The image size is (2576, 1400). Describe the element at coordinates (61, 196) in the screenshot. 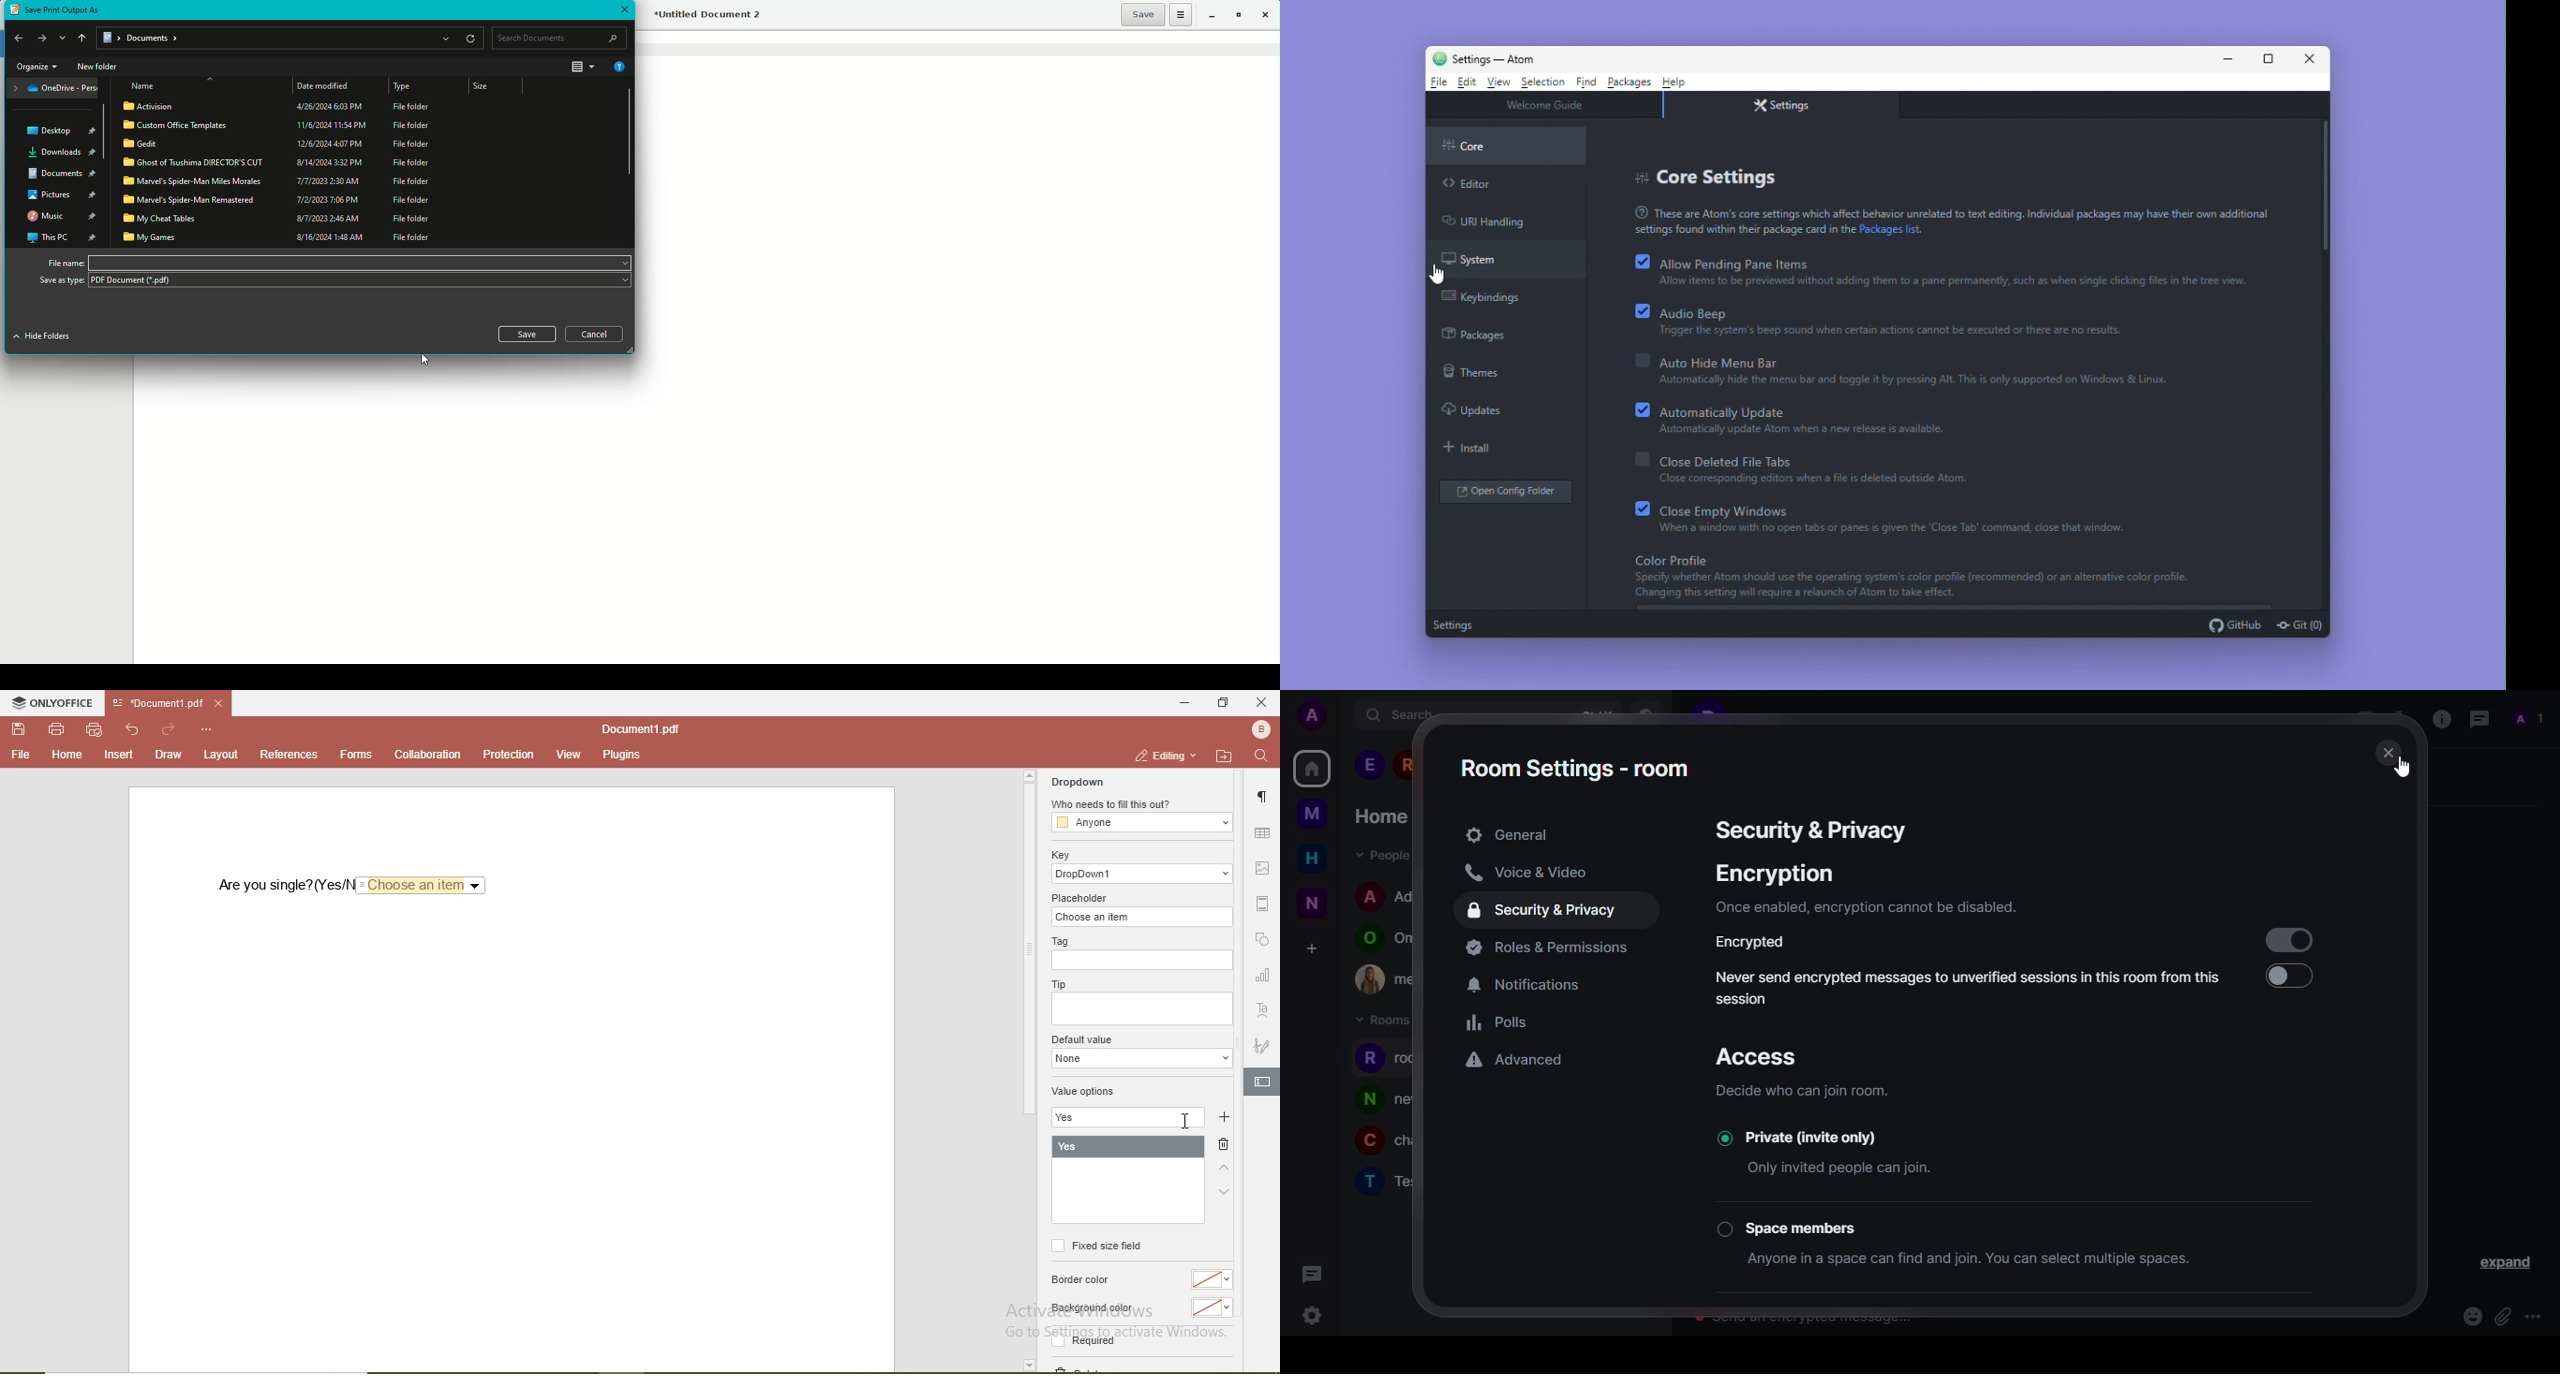

I see `Pictures` at that location.